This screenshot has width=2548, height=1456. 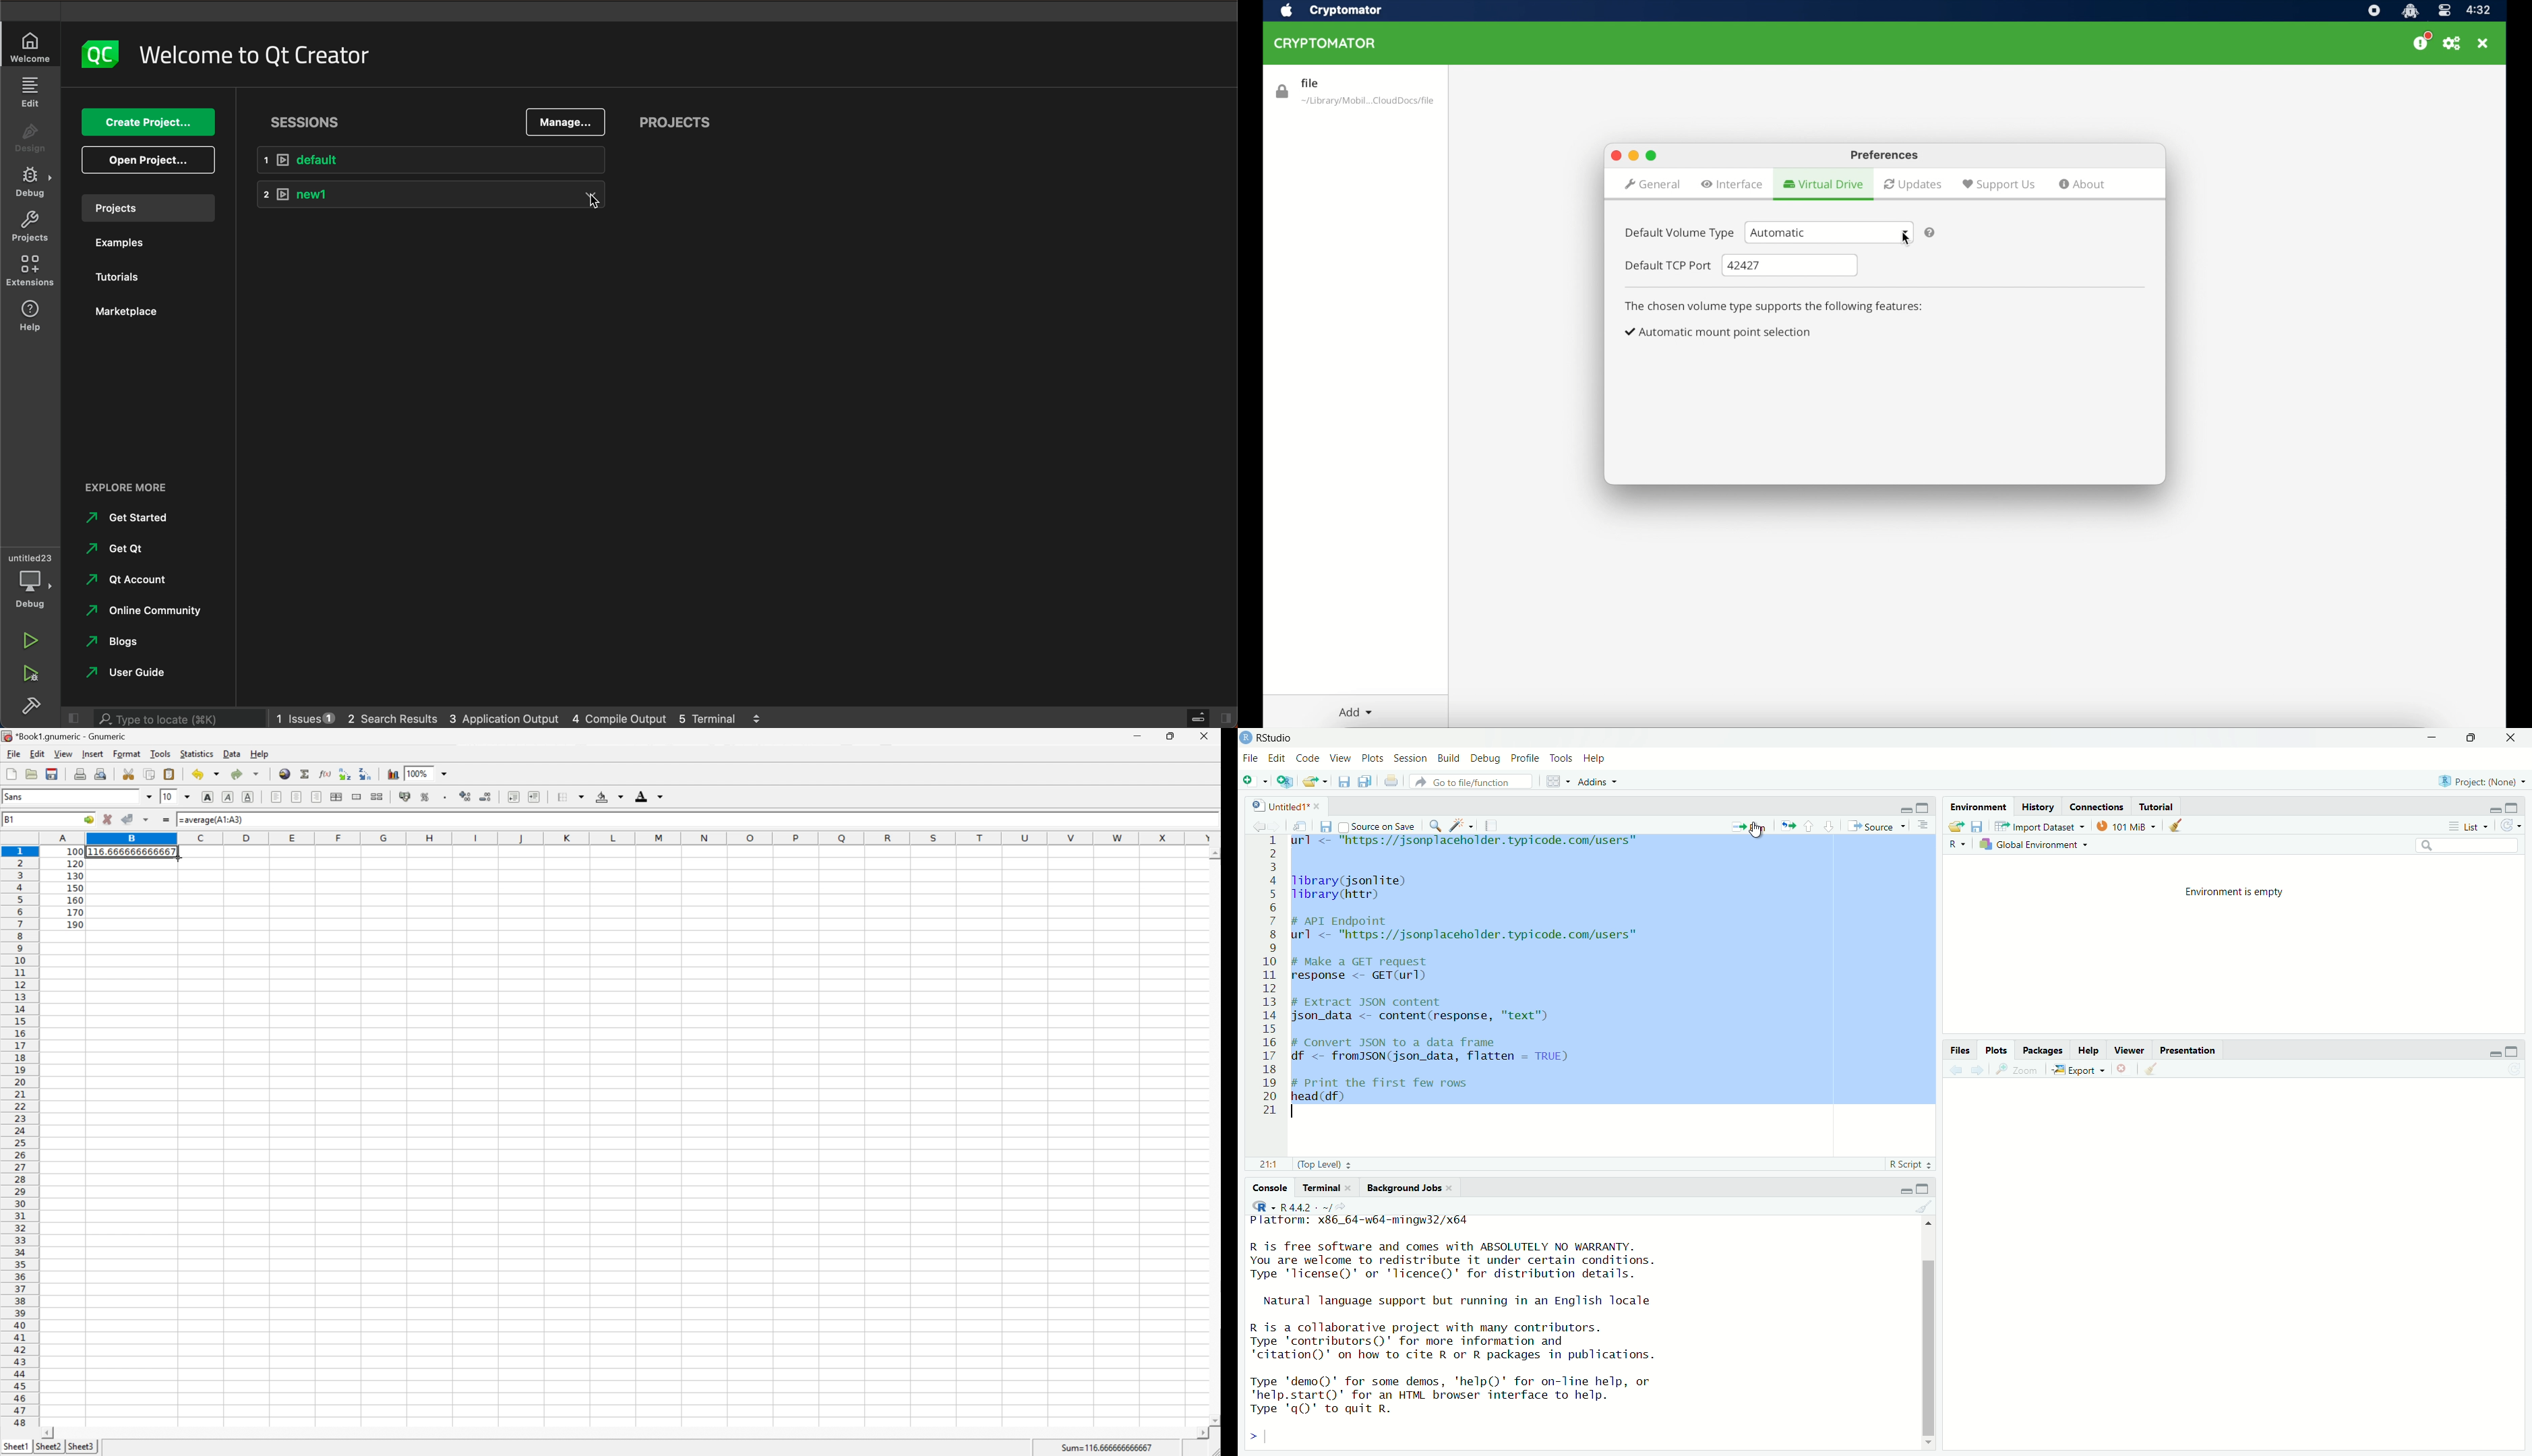 I want to click on Center horizontally across selection, so click(x=336, y=797).